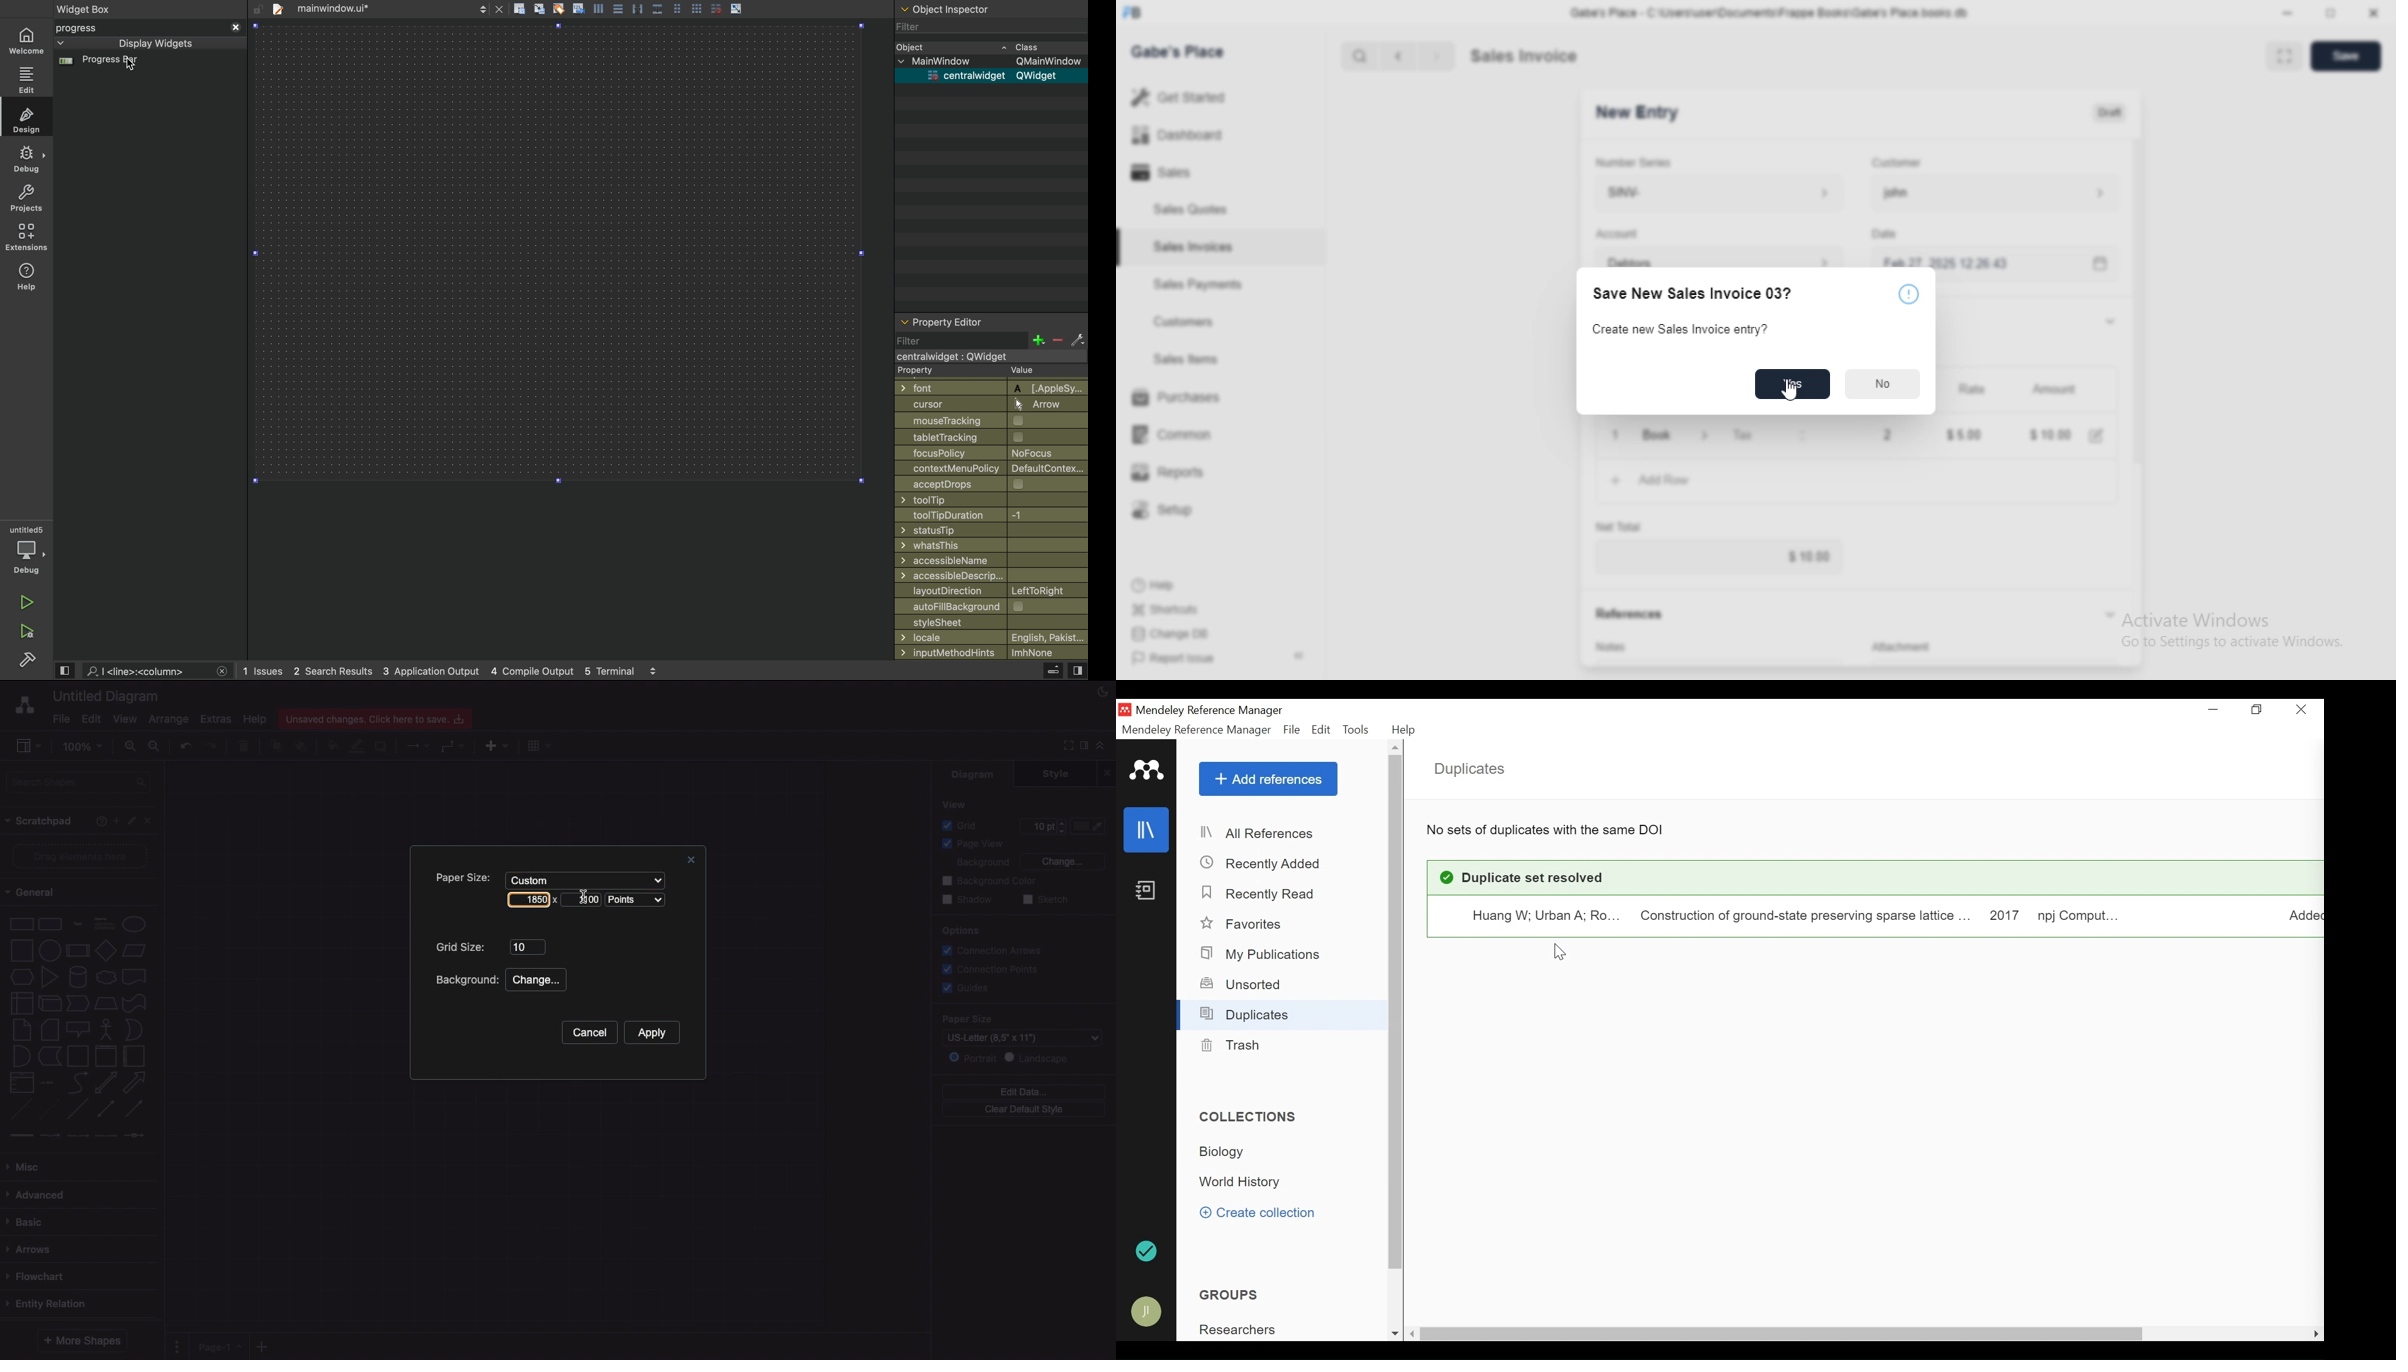 The height and width of the screenshot is (1372, 2408). What do you see at coordinates (61, 672) in the screenshot?
I see `` at bounding box center [61, 672].